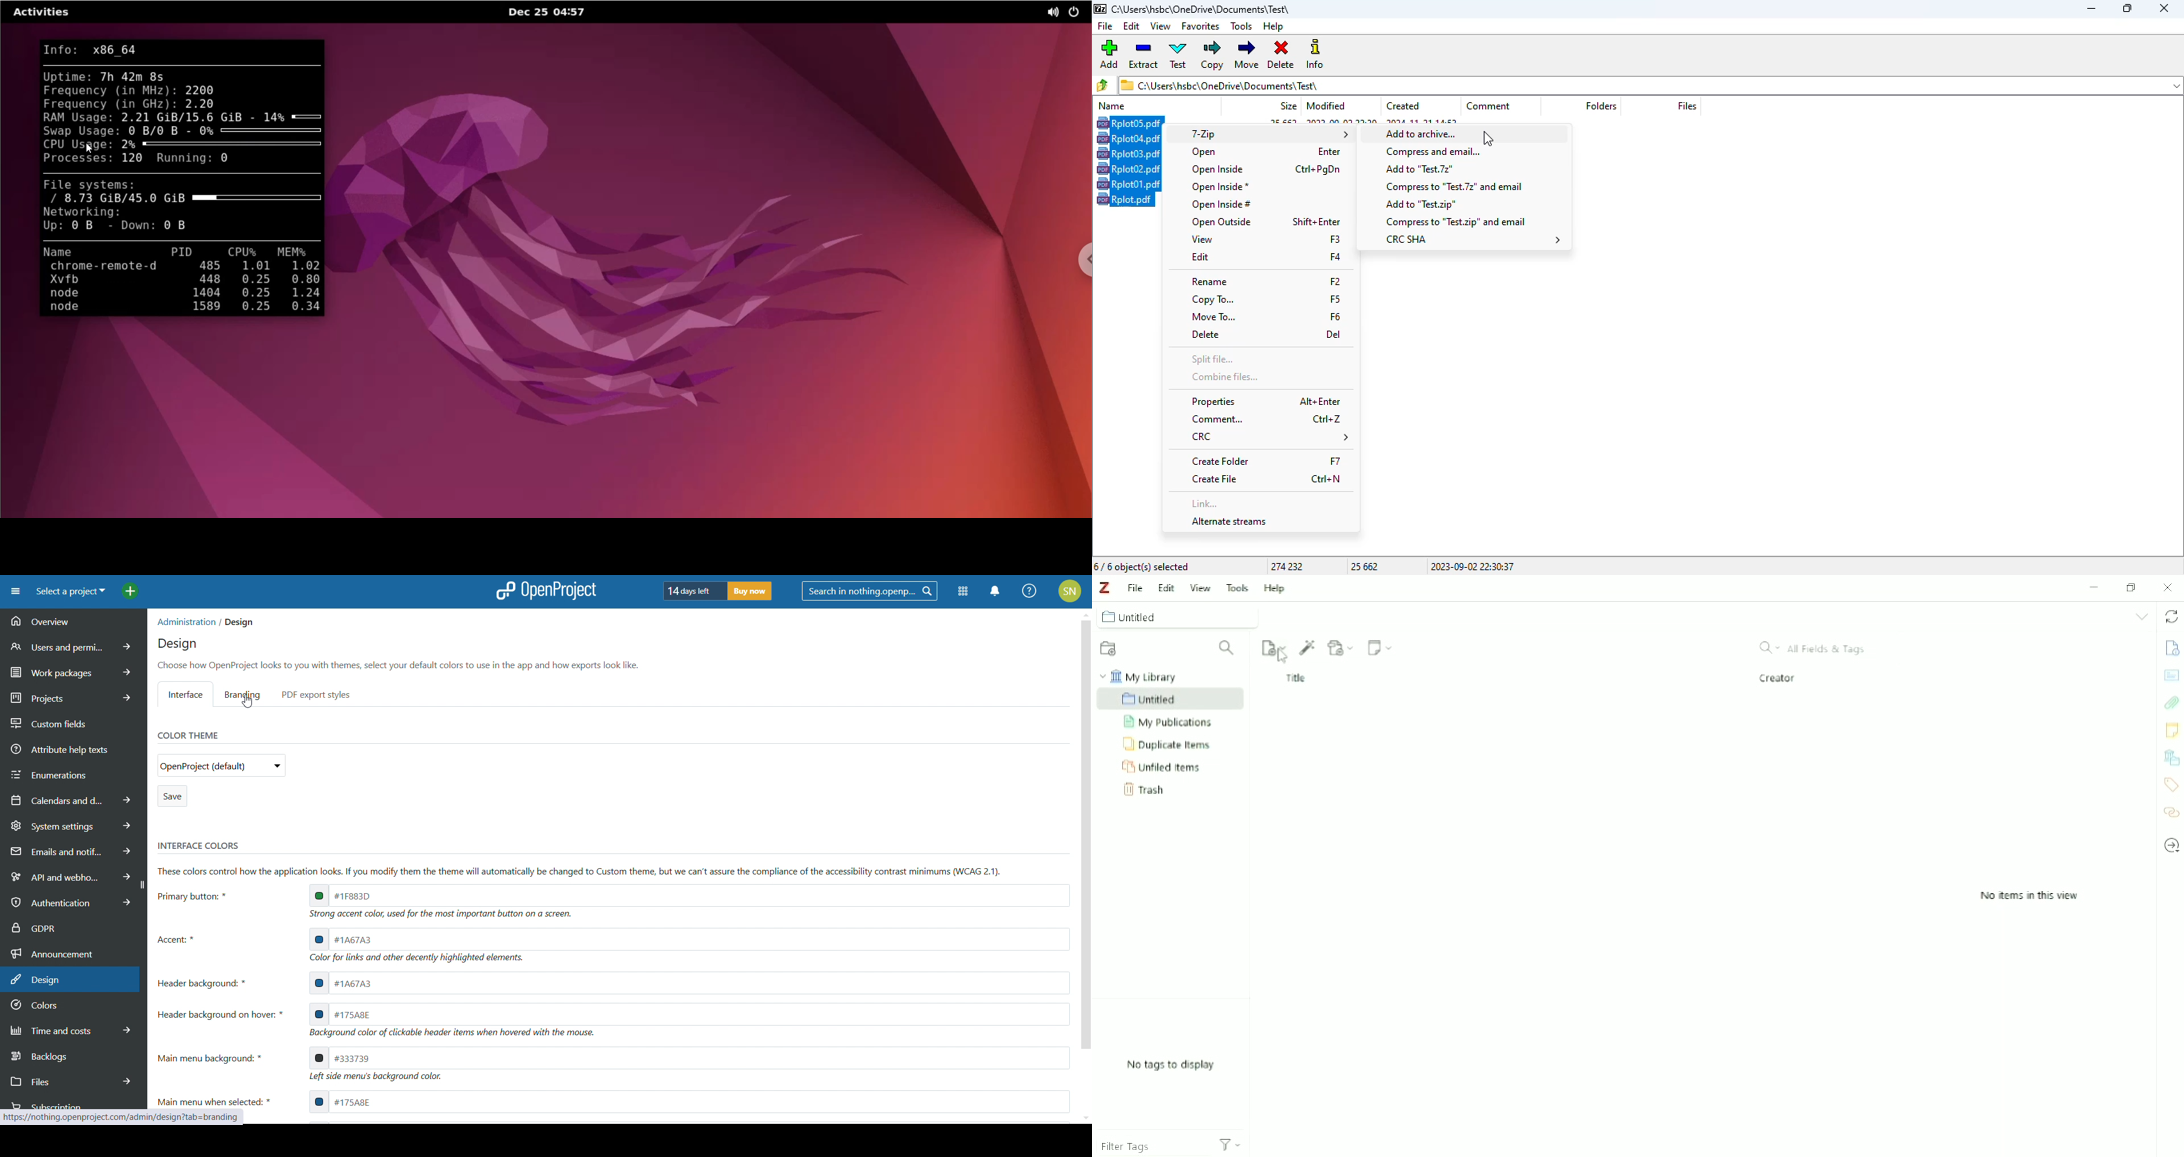  I want to click on Related, so click(2171, 811).